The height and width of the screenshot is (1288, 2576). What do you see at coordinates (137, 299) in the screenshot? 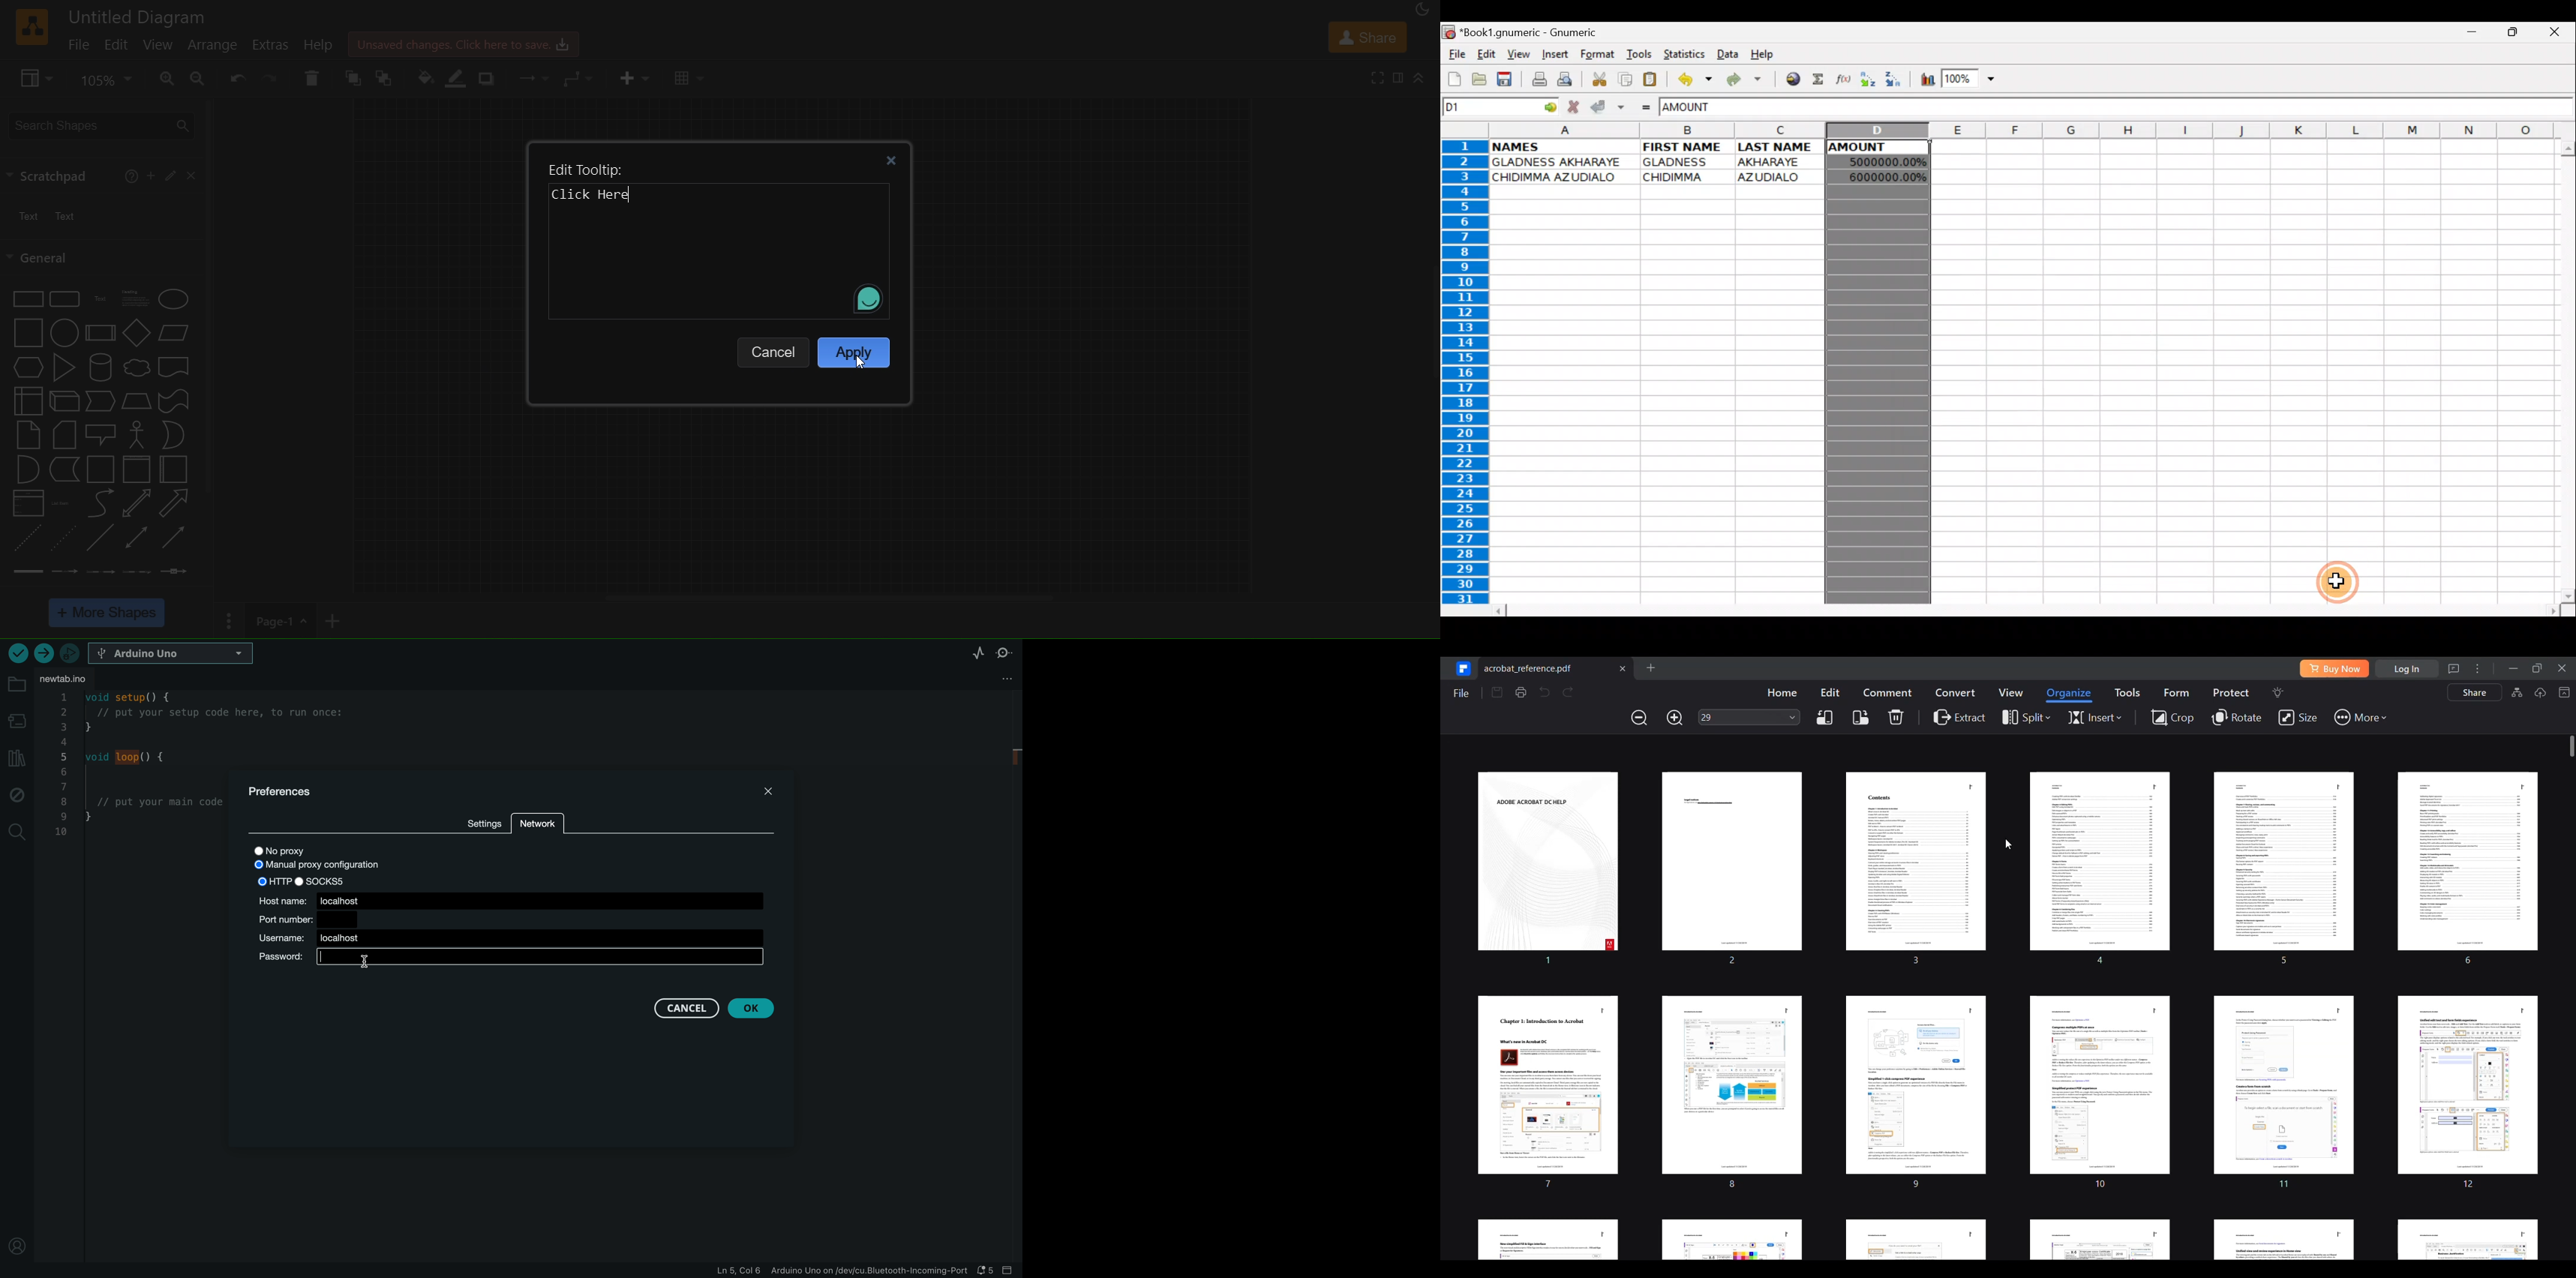
I see `heading` at bounding box center [137, 299].